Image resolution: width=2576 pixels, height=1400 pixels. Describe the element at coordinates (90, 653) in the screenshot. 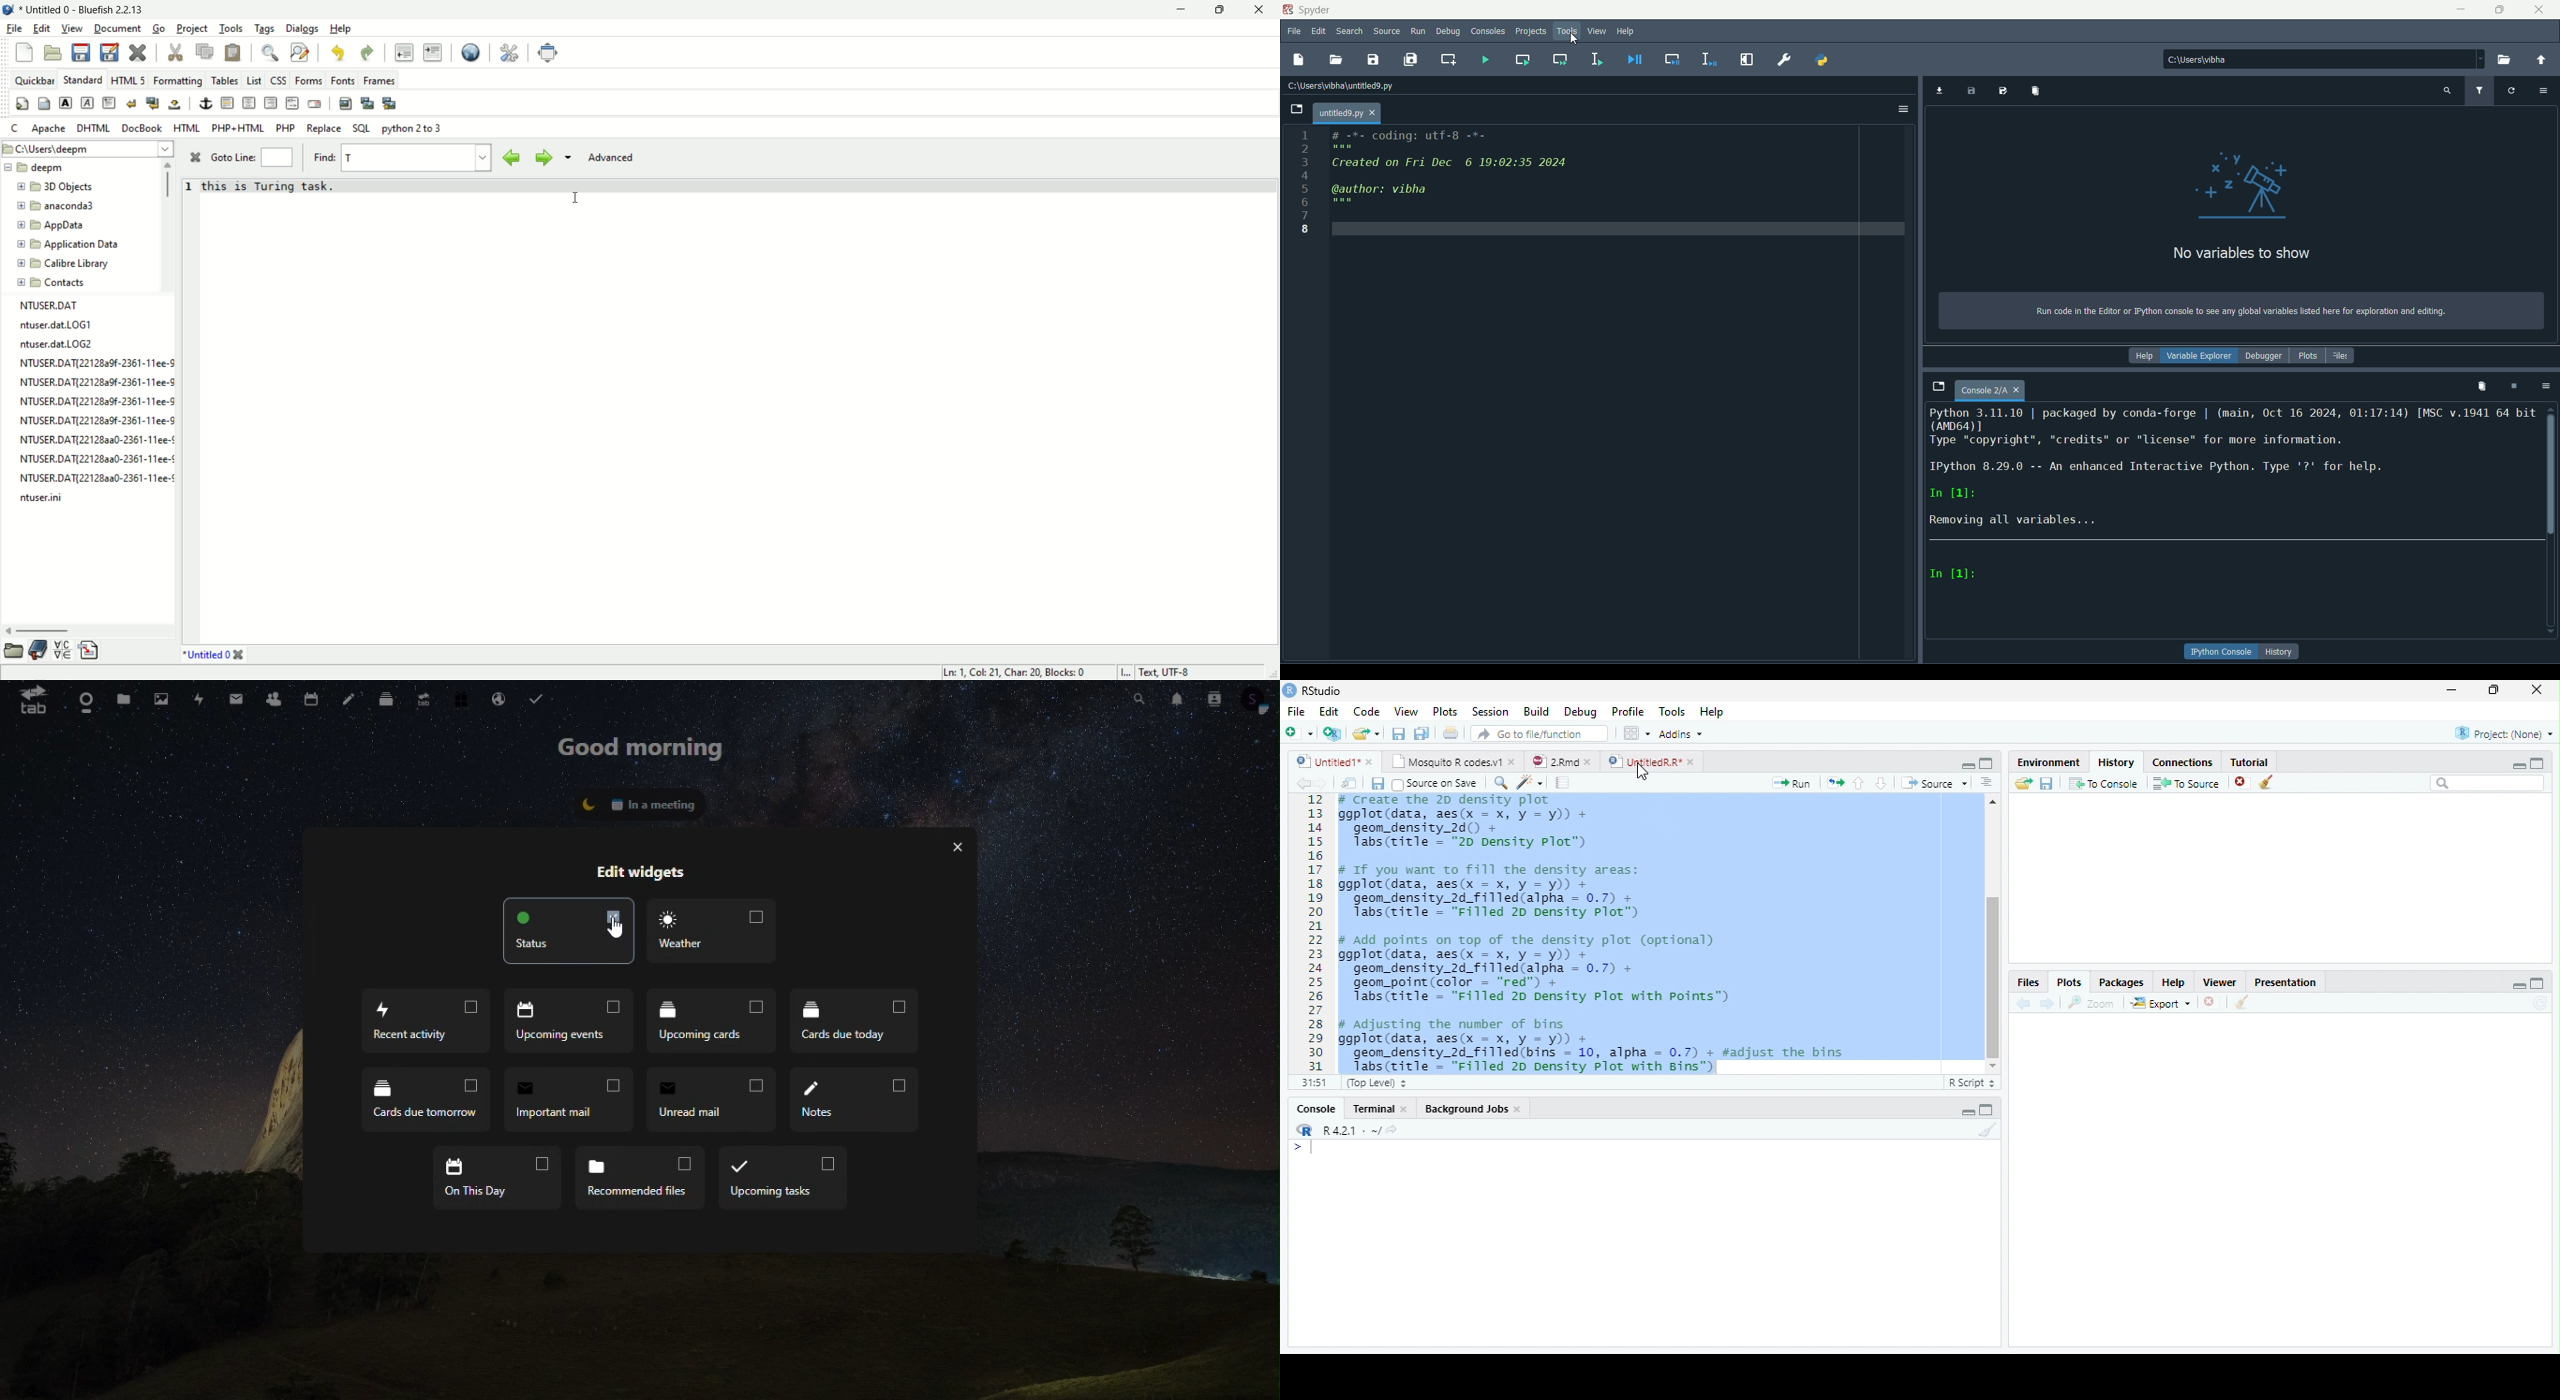

I see `snippets` at that location.